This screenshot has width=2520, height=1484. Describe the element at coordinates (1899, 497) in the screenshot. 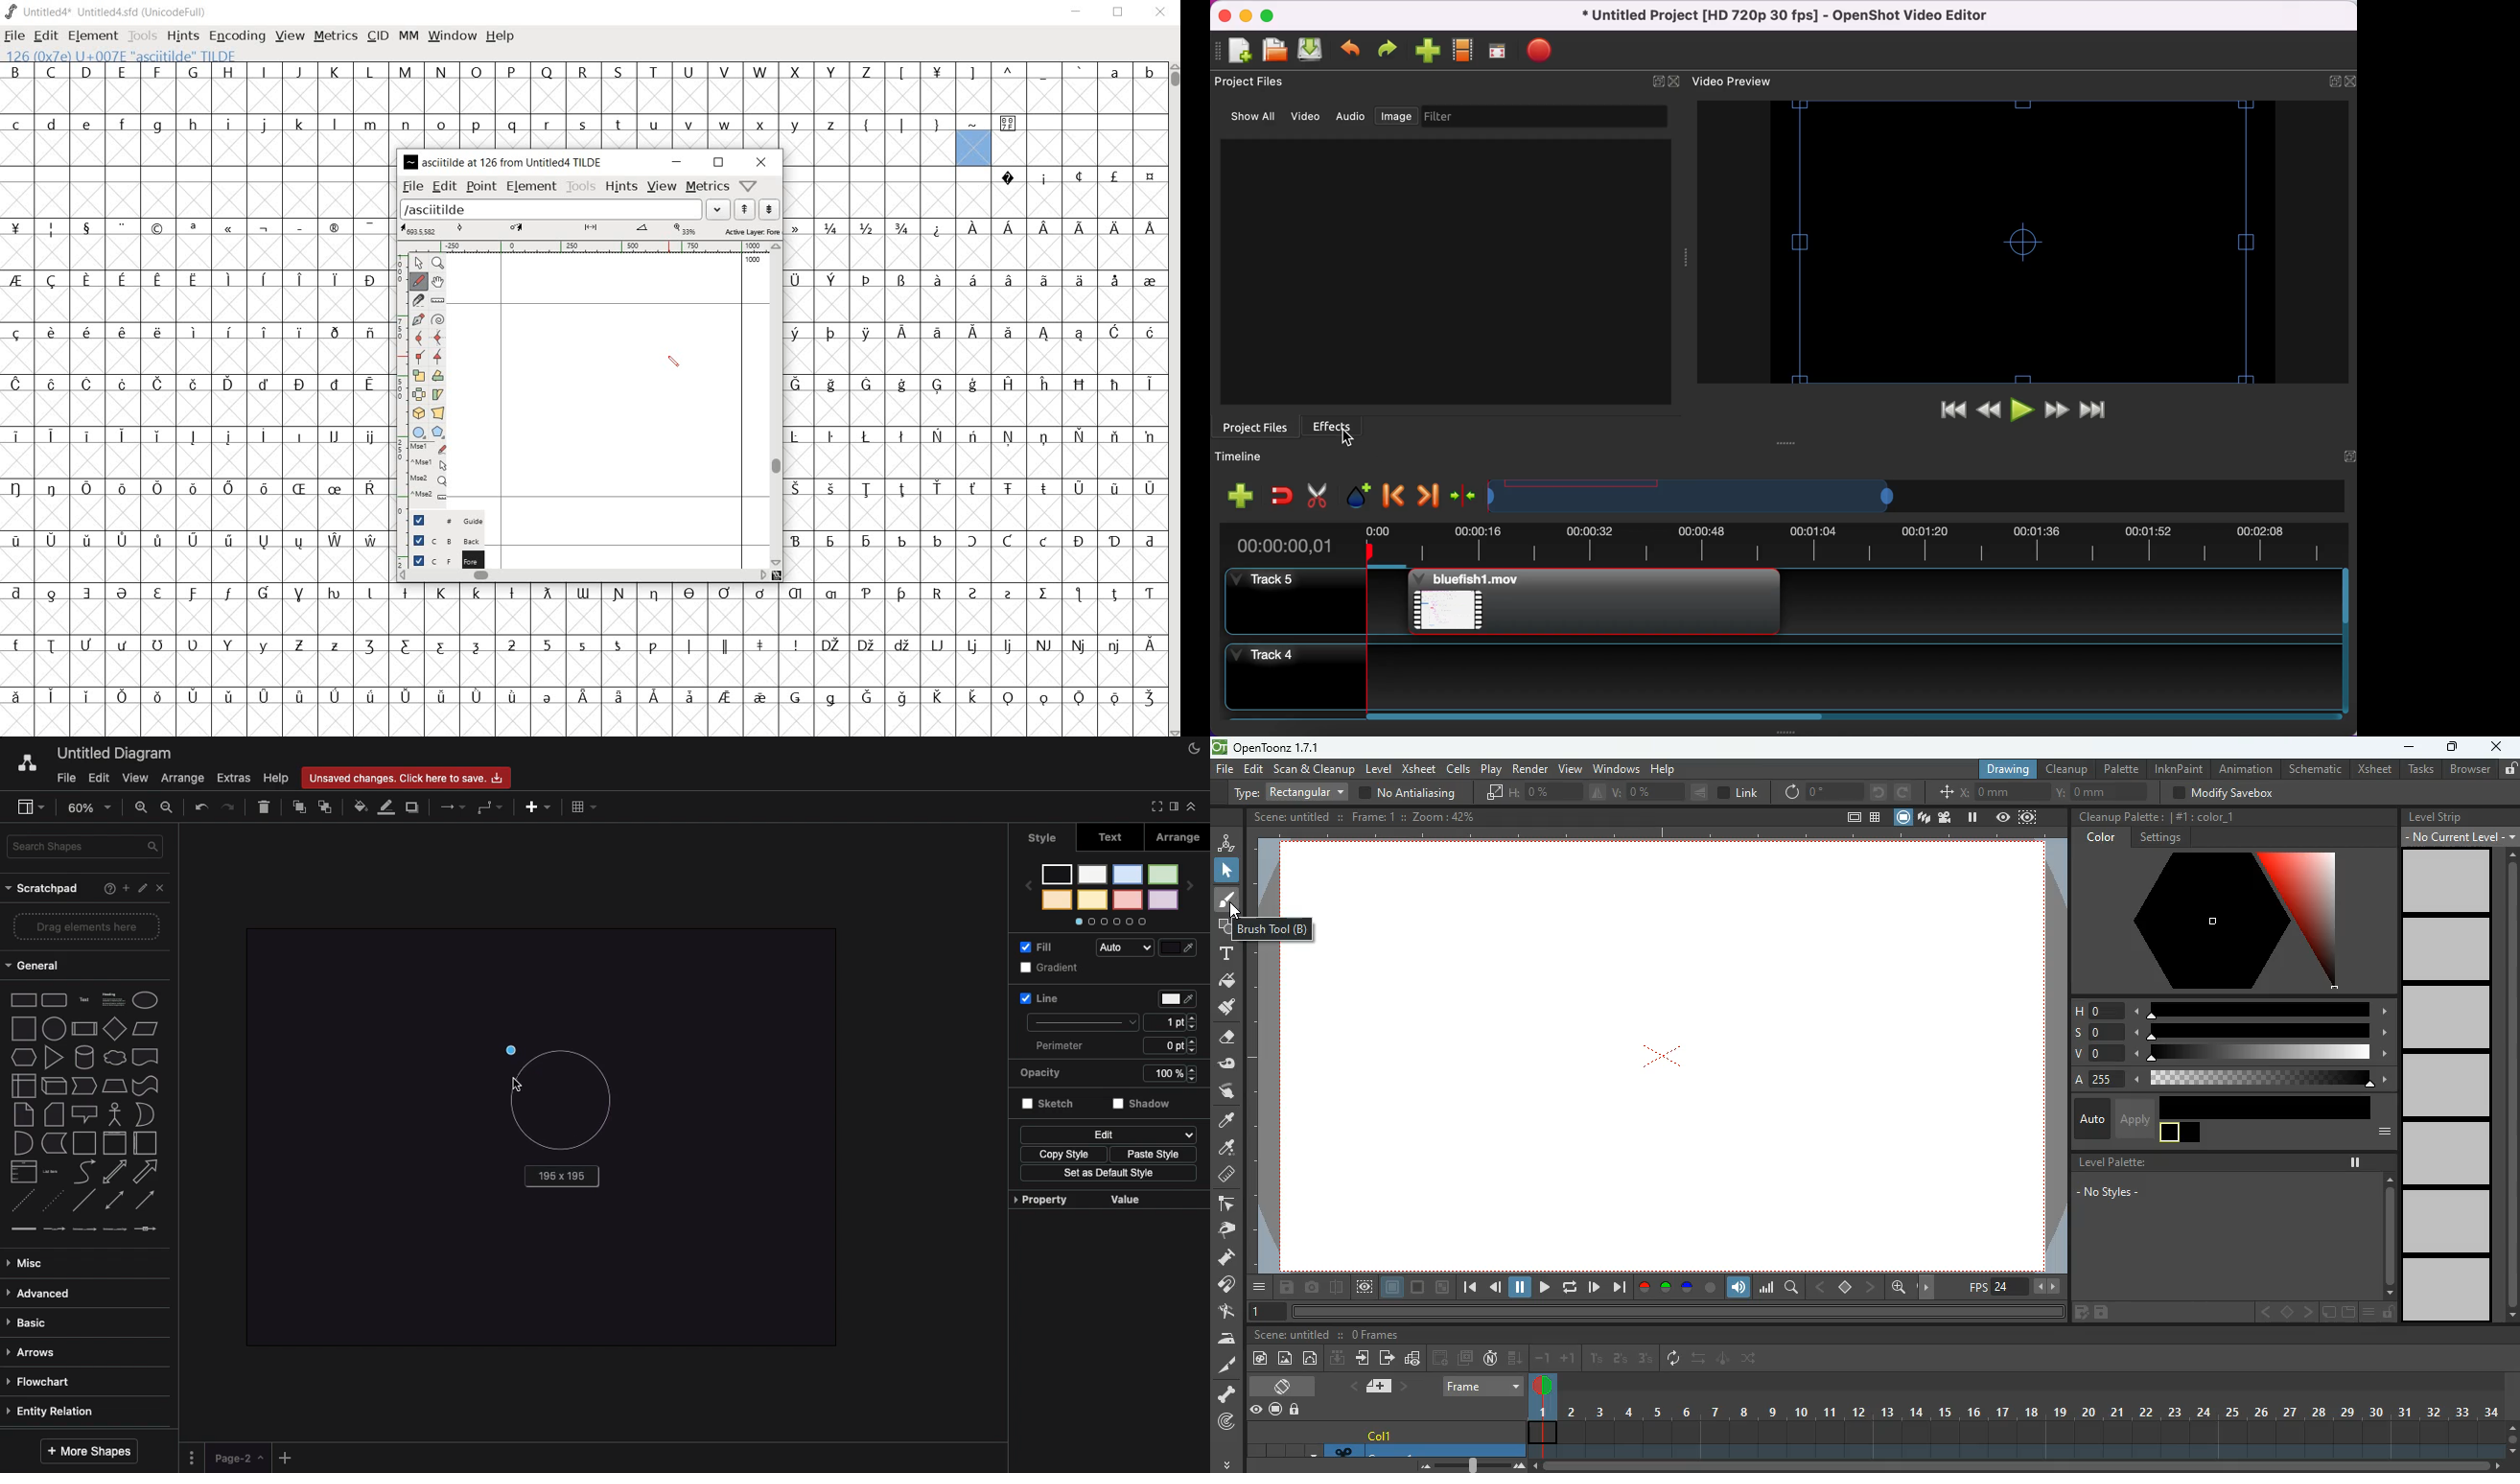

I see `timeline` at that location.